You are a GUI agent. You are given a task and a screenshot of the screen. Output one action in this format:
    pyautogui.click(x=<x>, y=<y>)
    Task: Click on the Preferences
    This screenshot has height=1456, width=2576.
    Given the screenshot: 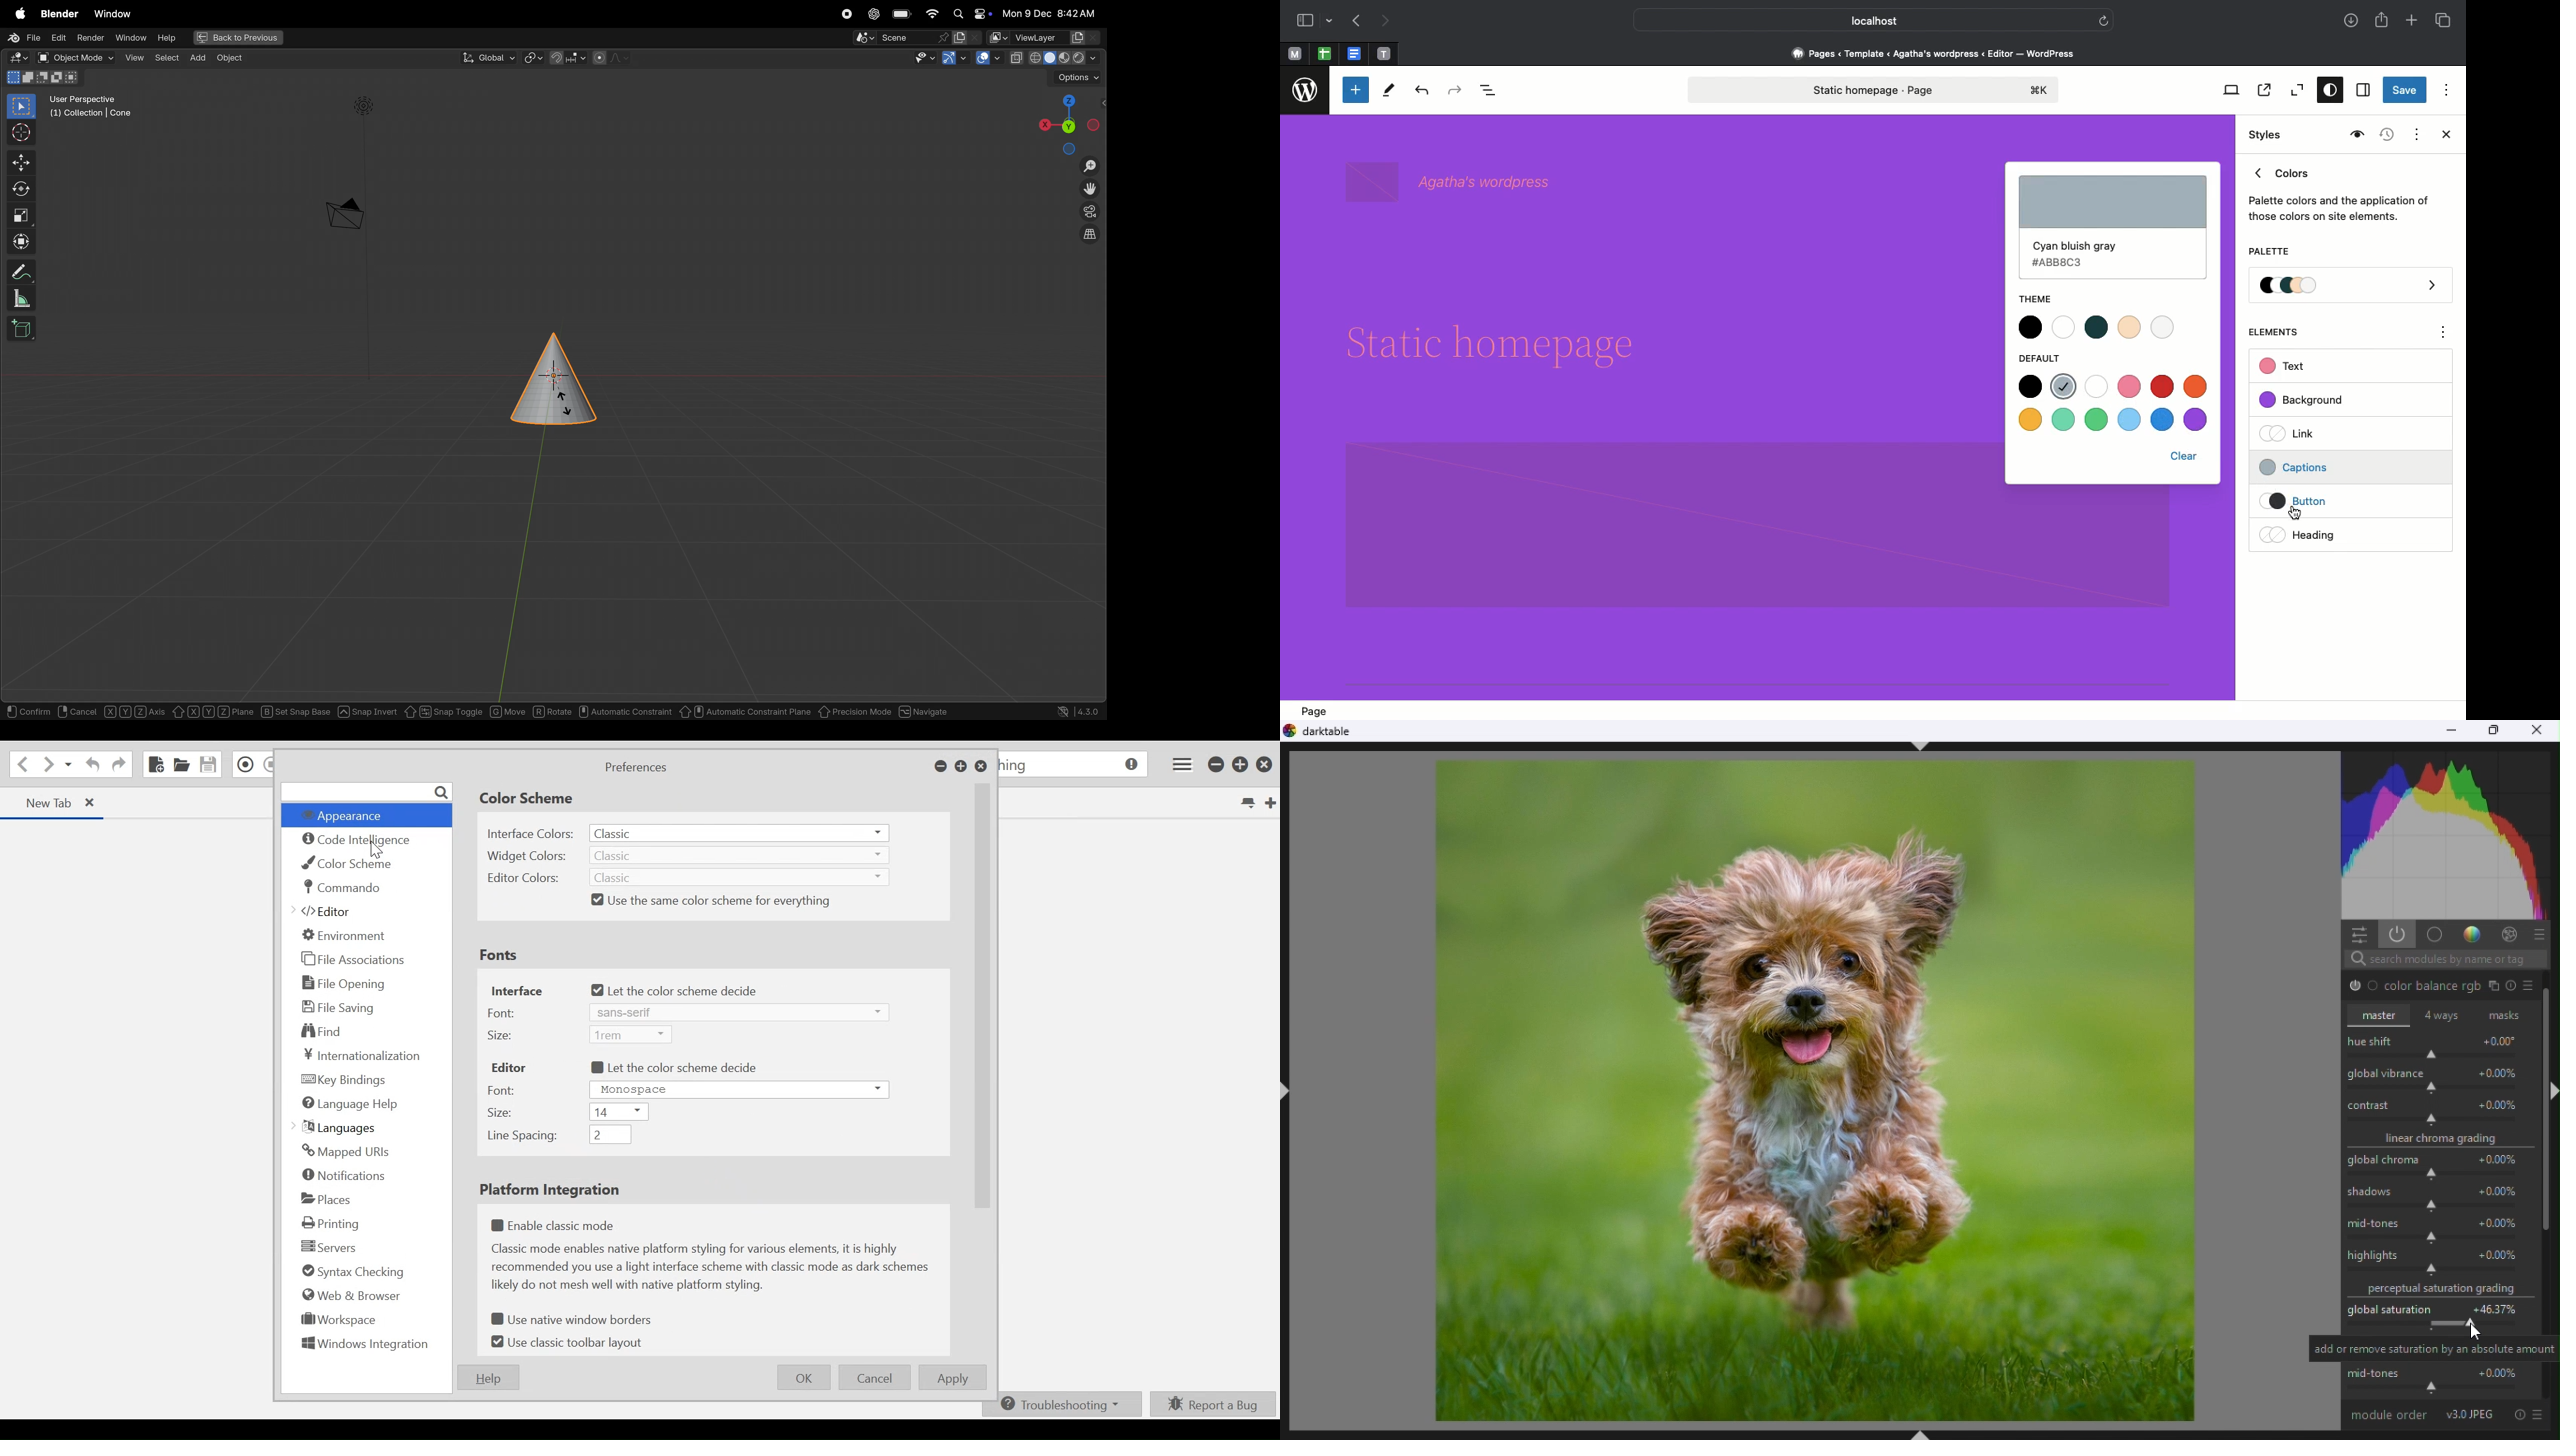 What is the action you would take?
    pyautogui.click(x=635, y=768)
    